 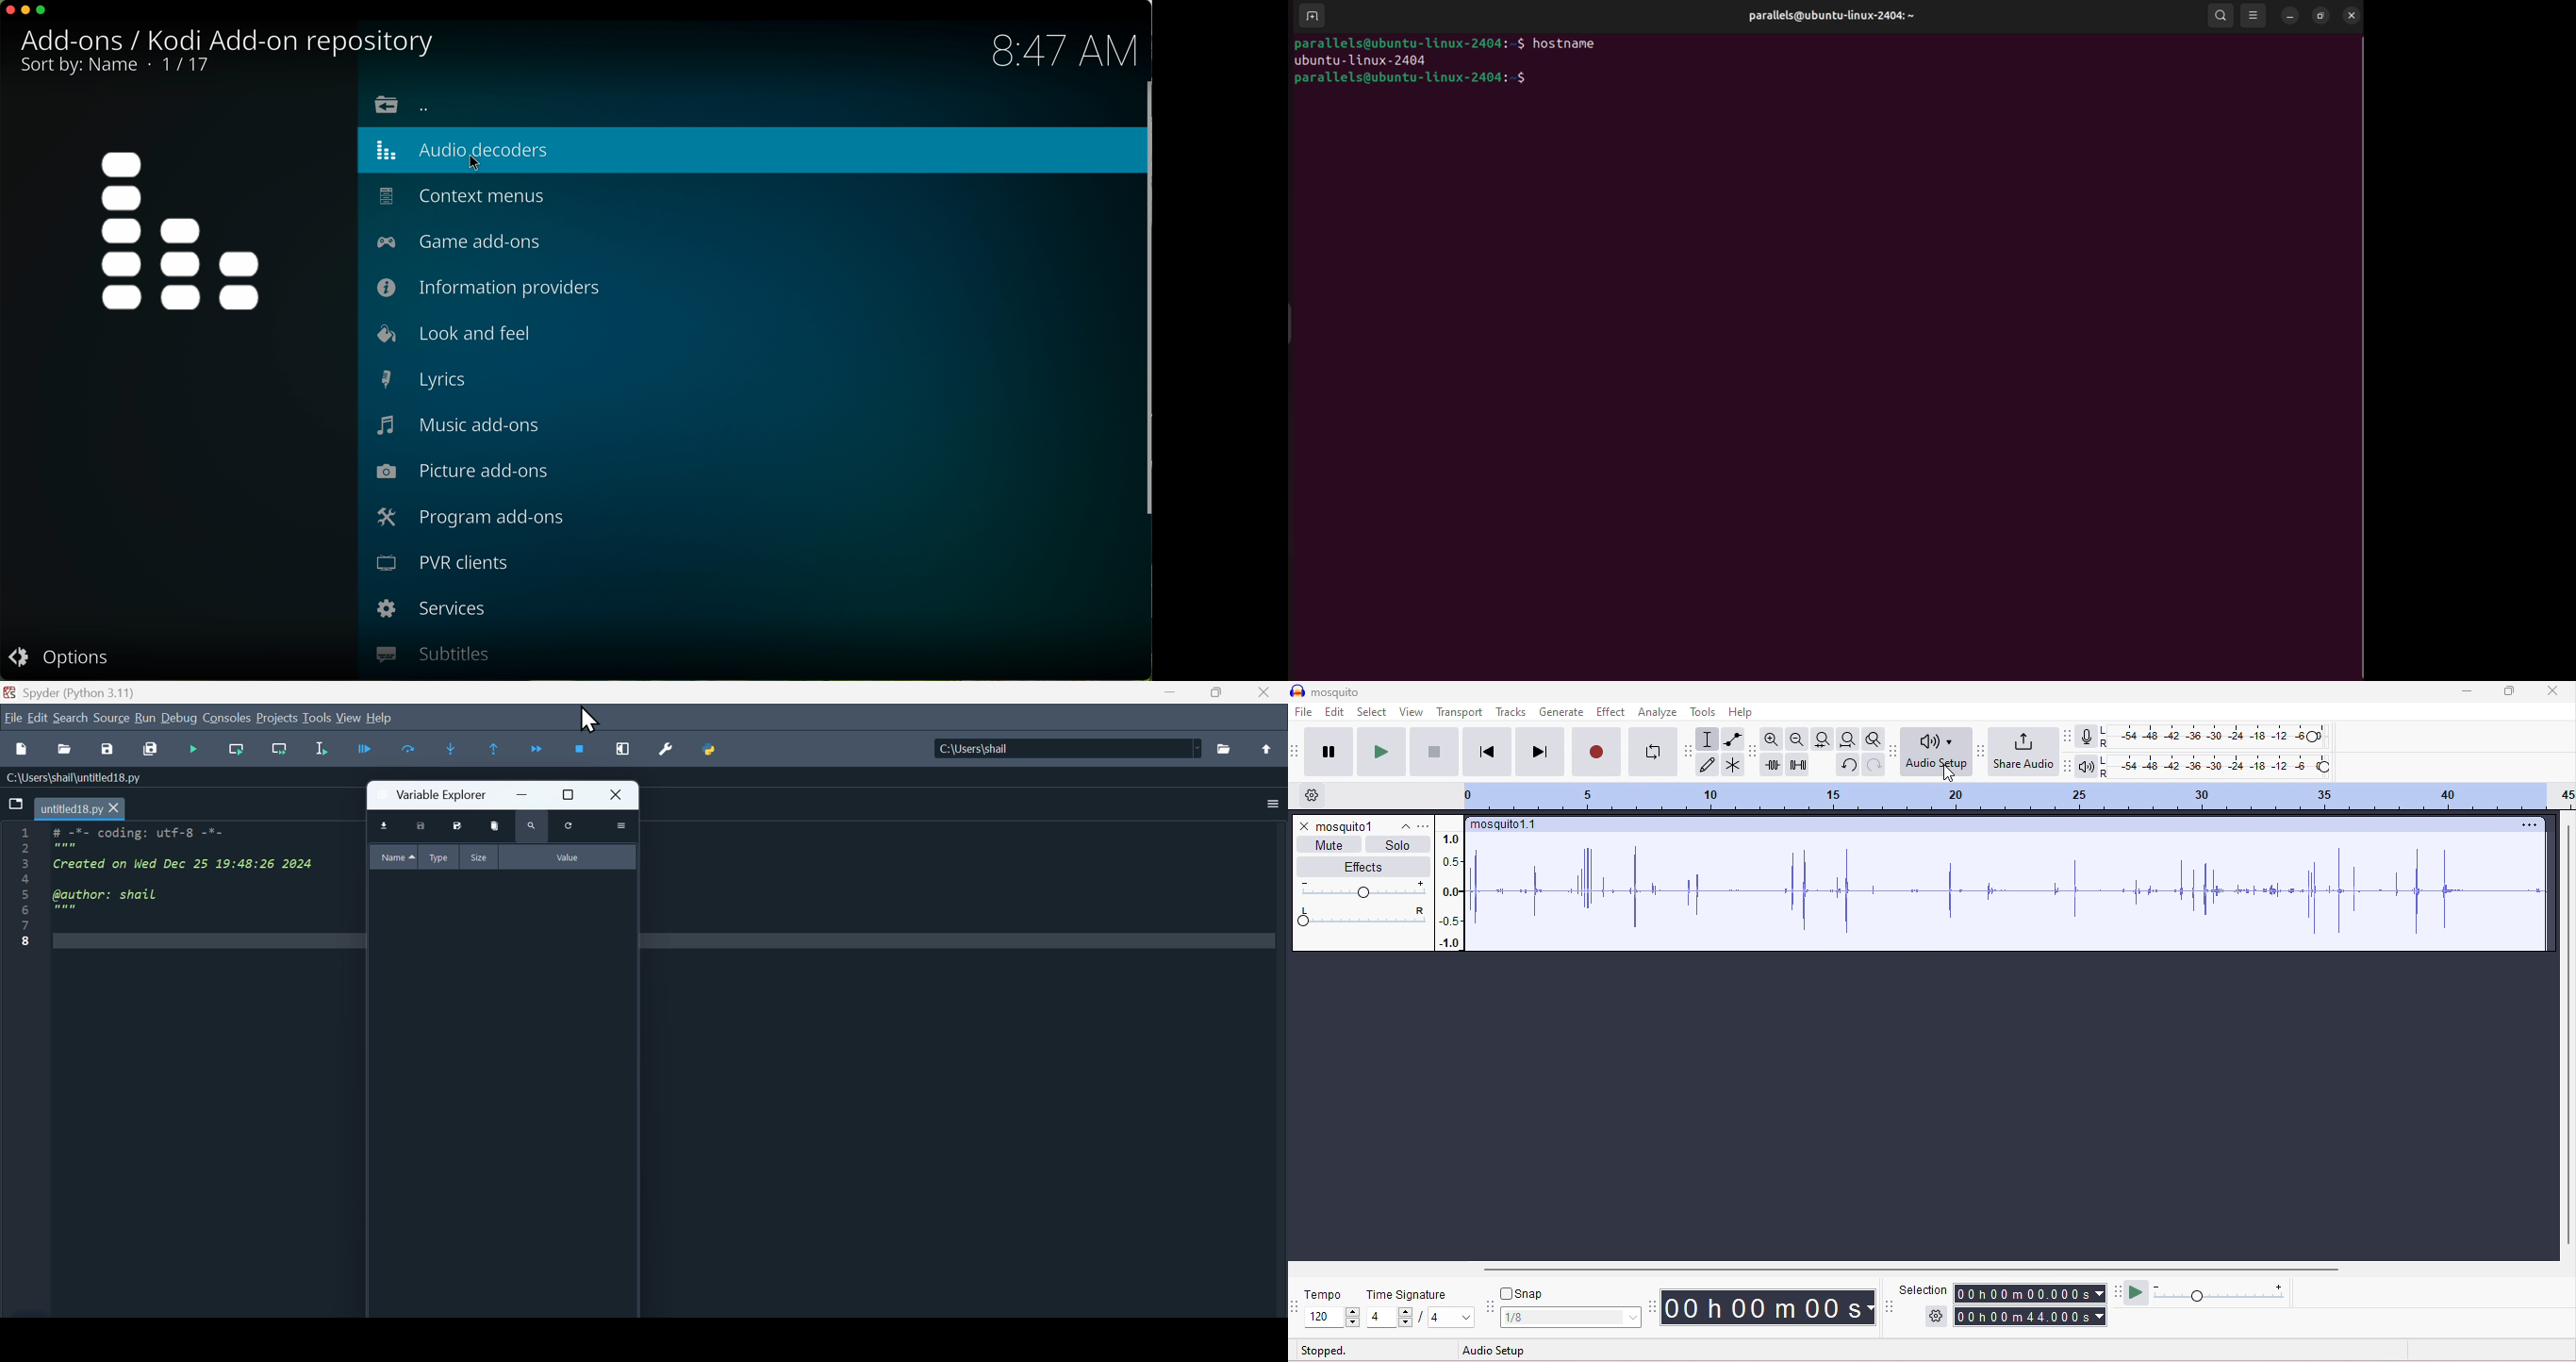 I want to click on selection options, so click(x=1937, y=1315).